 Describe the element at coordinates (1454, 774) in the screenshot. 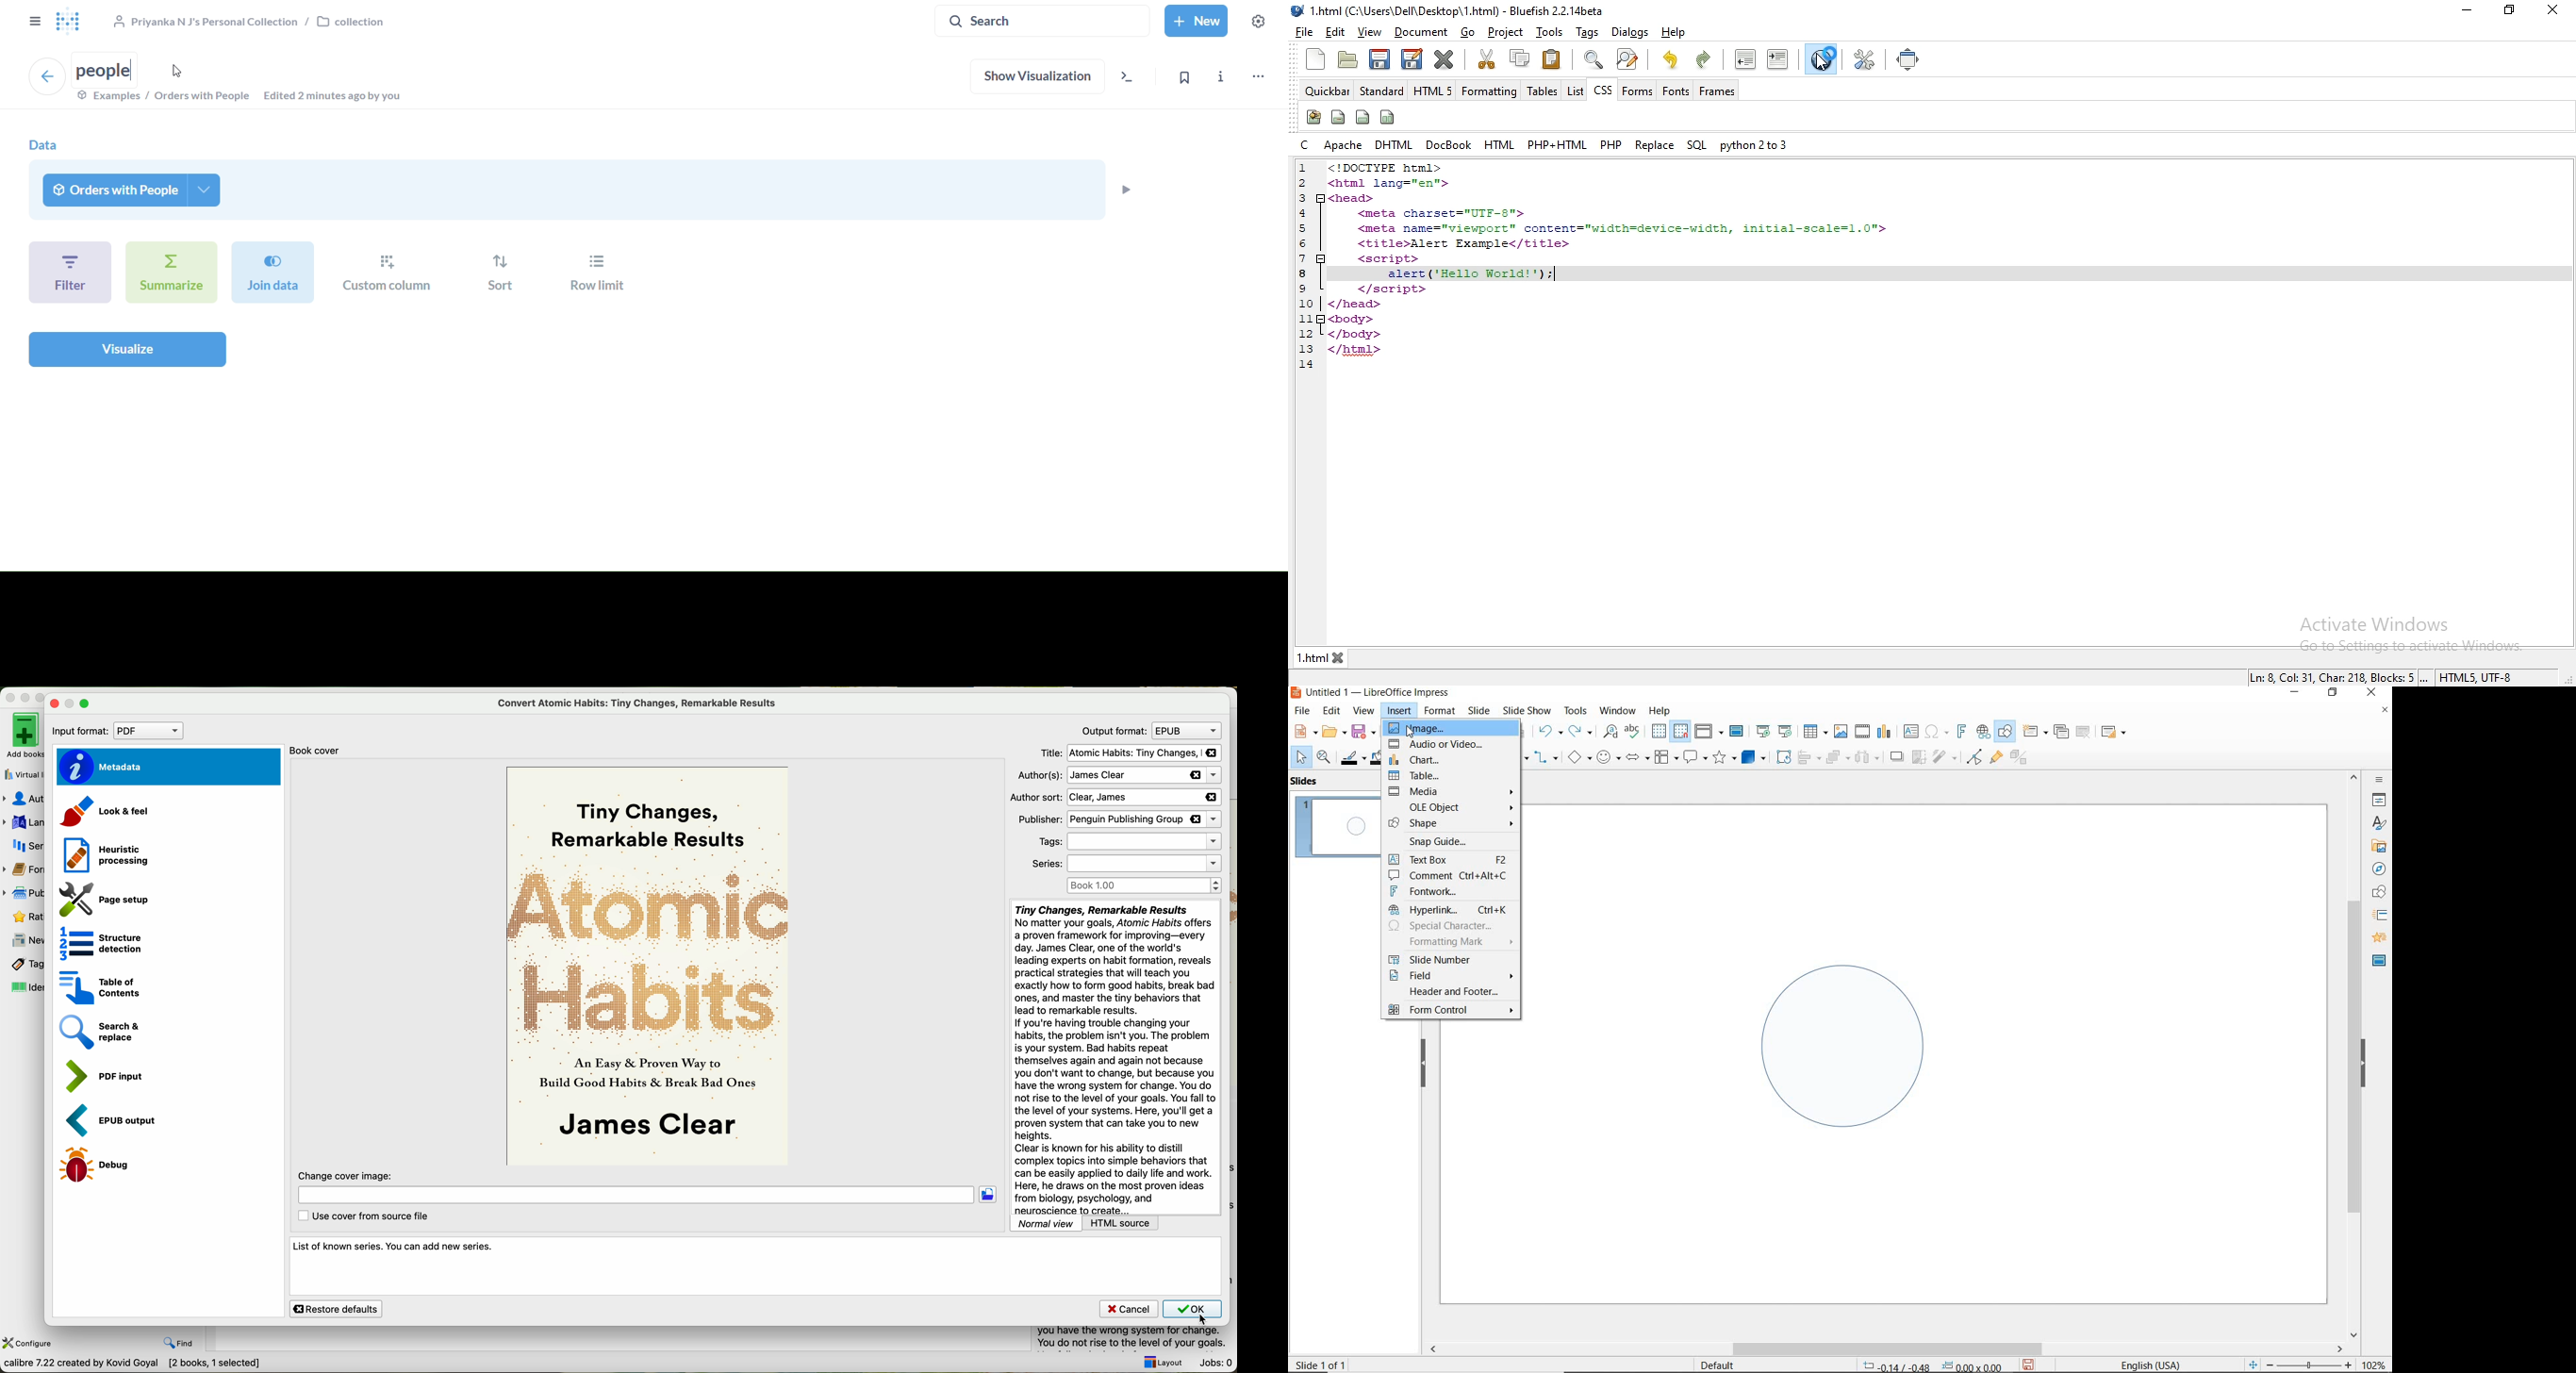

I see `TABLE` at that location.